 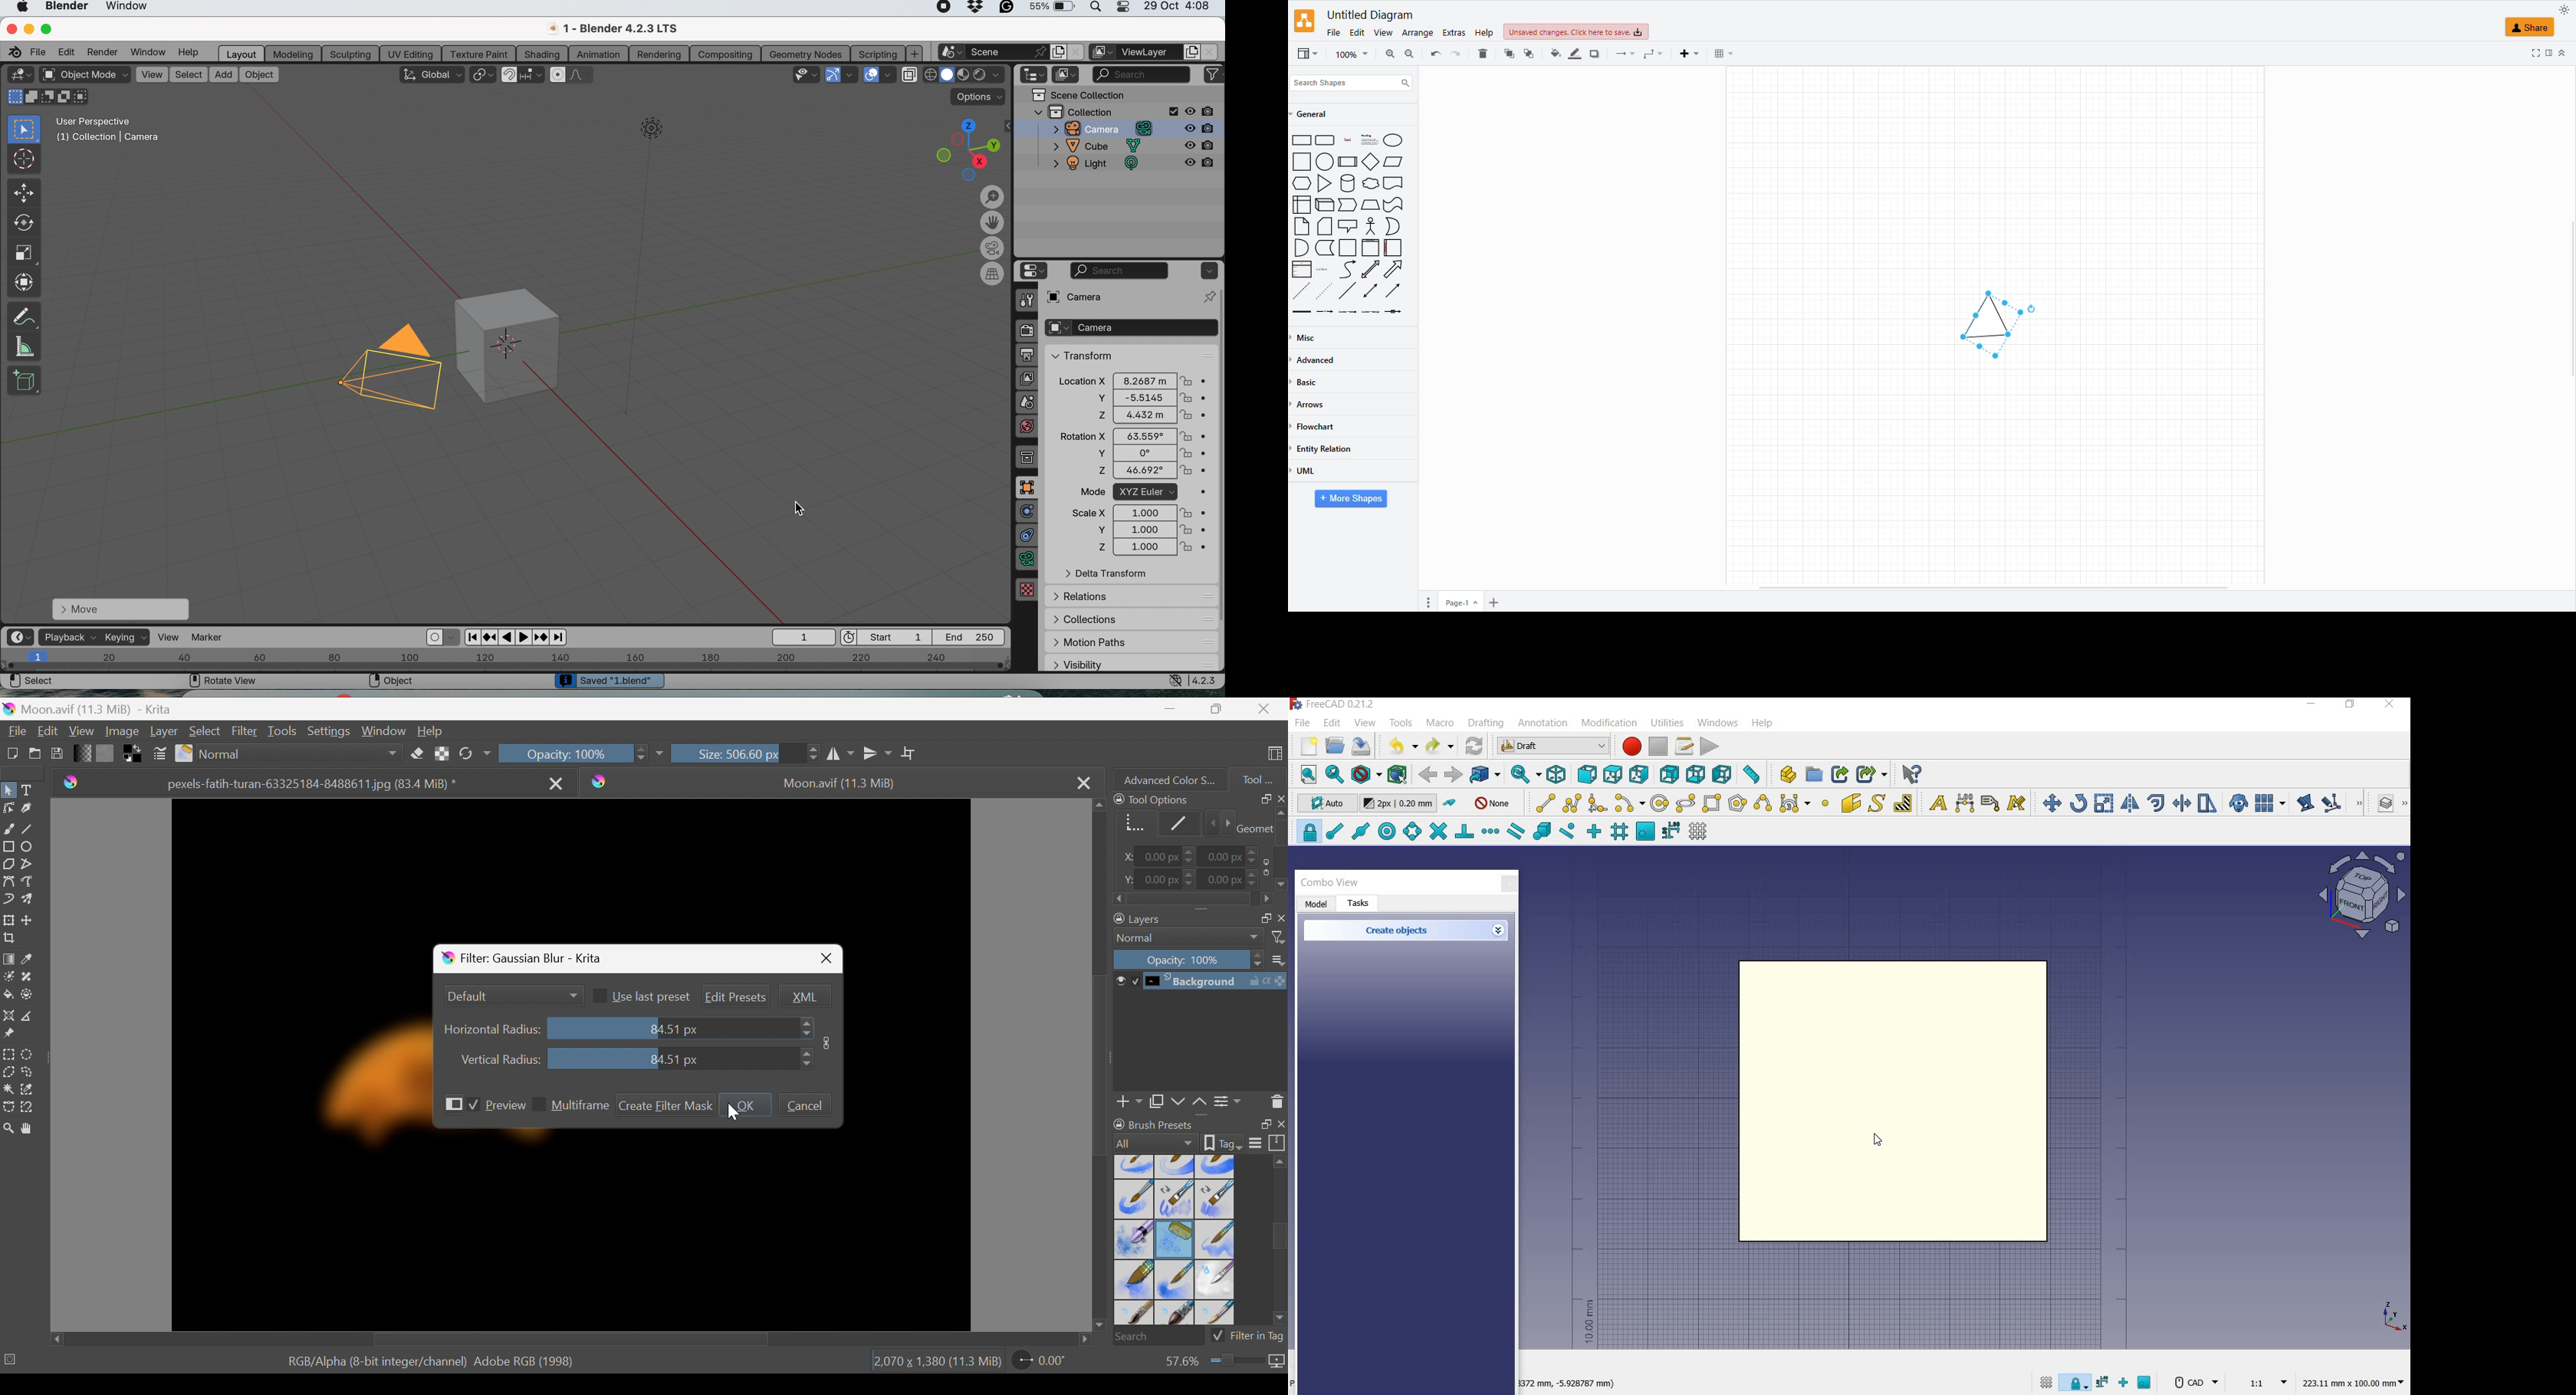 What do you see at coordinates (1436, 832) in the screenshot?
I see `snap intersection` at bounding box center [1436, 832].